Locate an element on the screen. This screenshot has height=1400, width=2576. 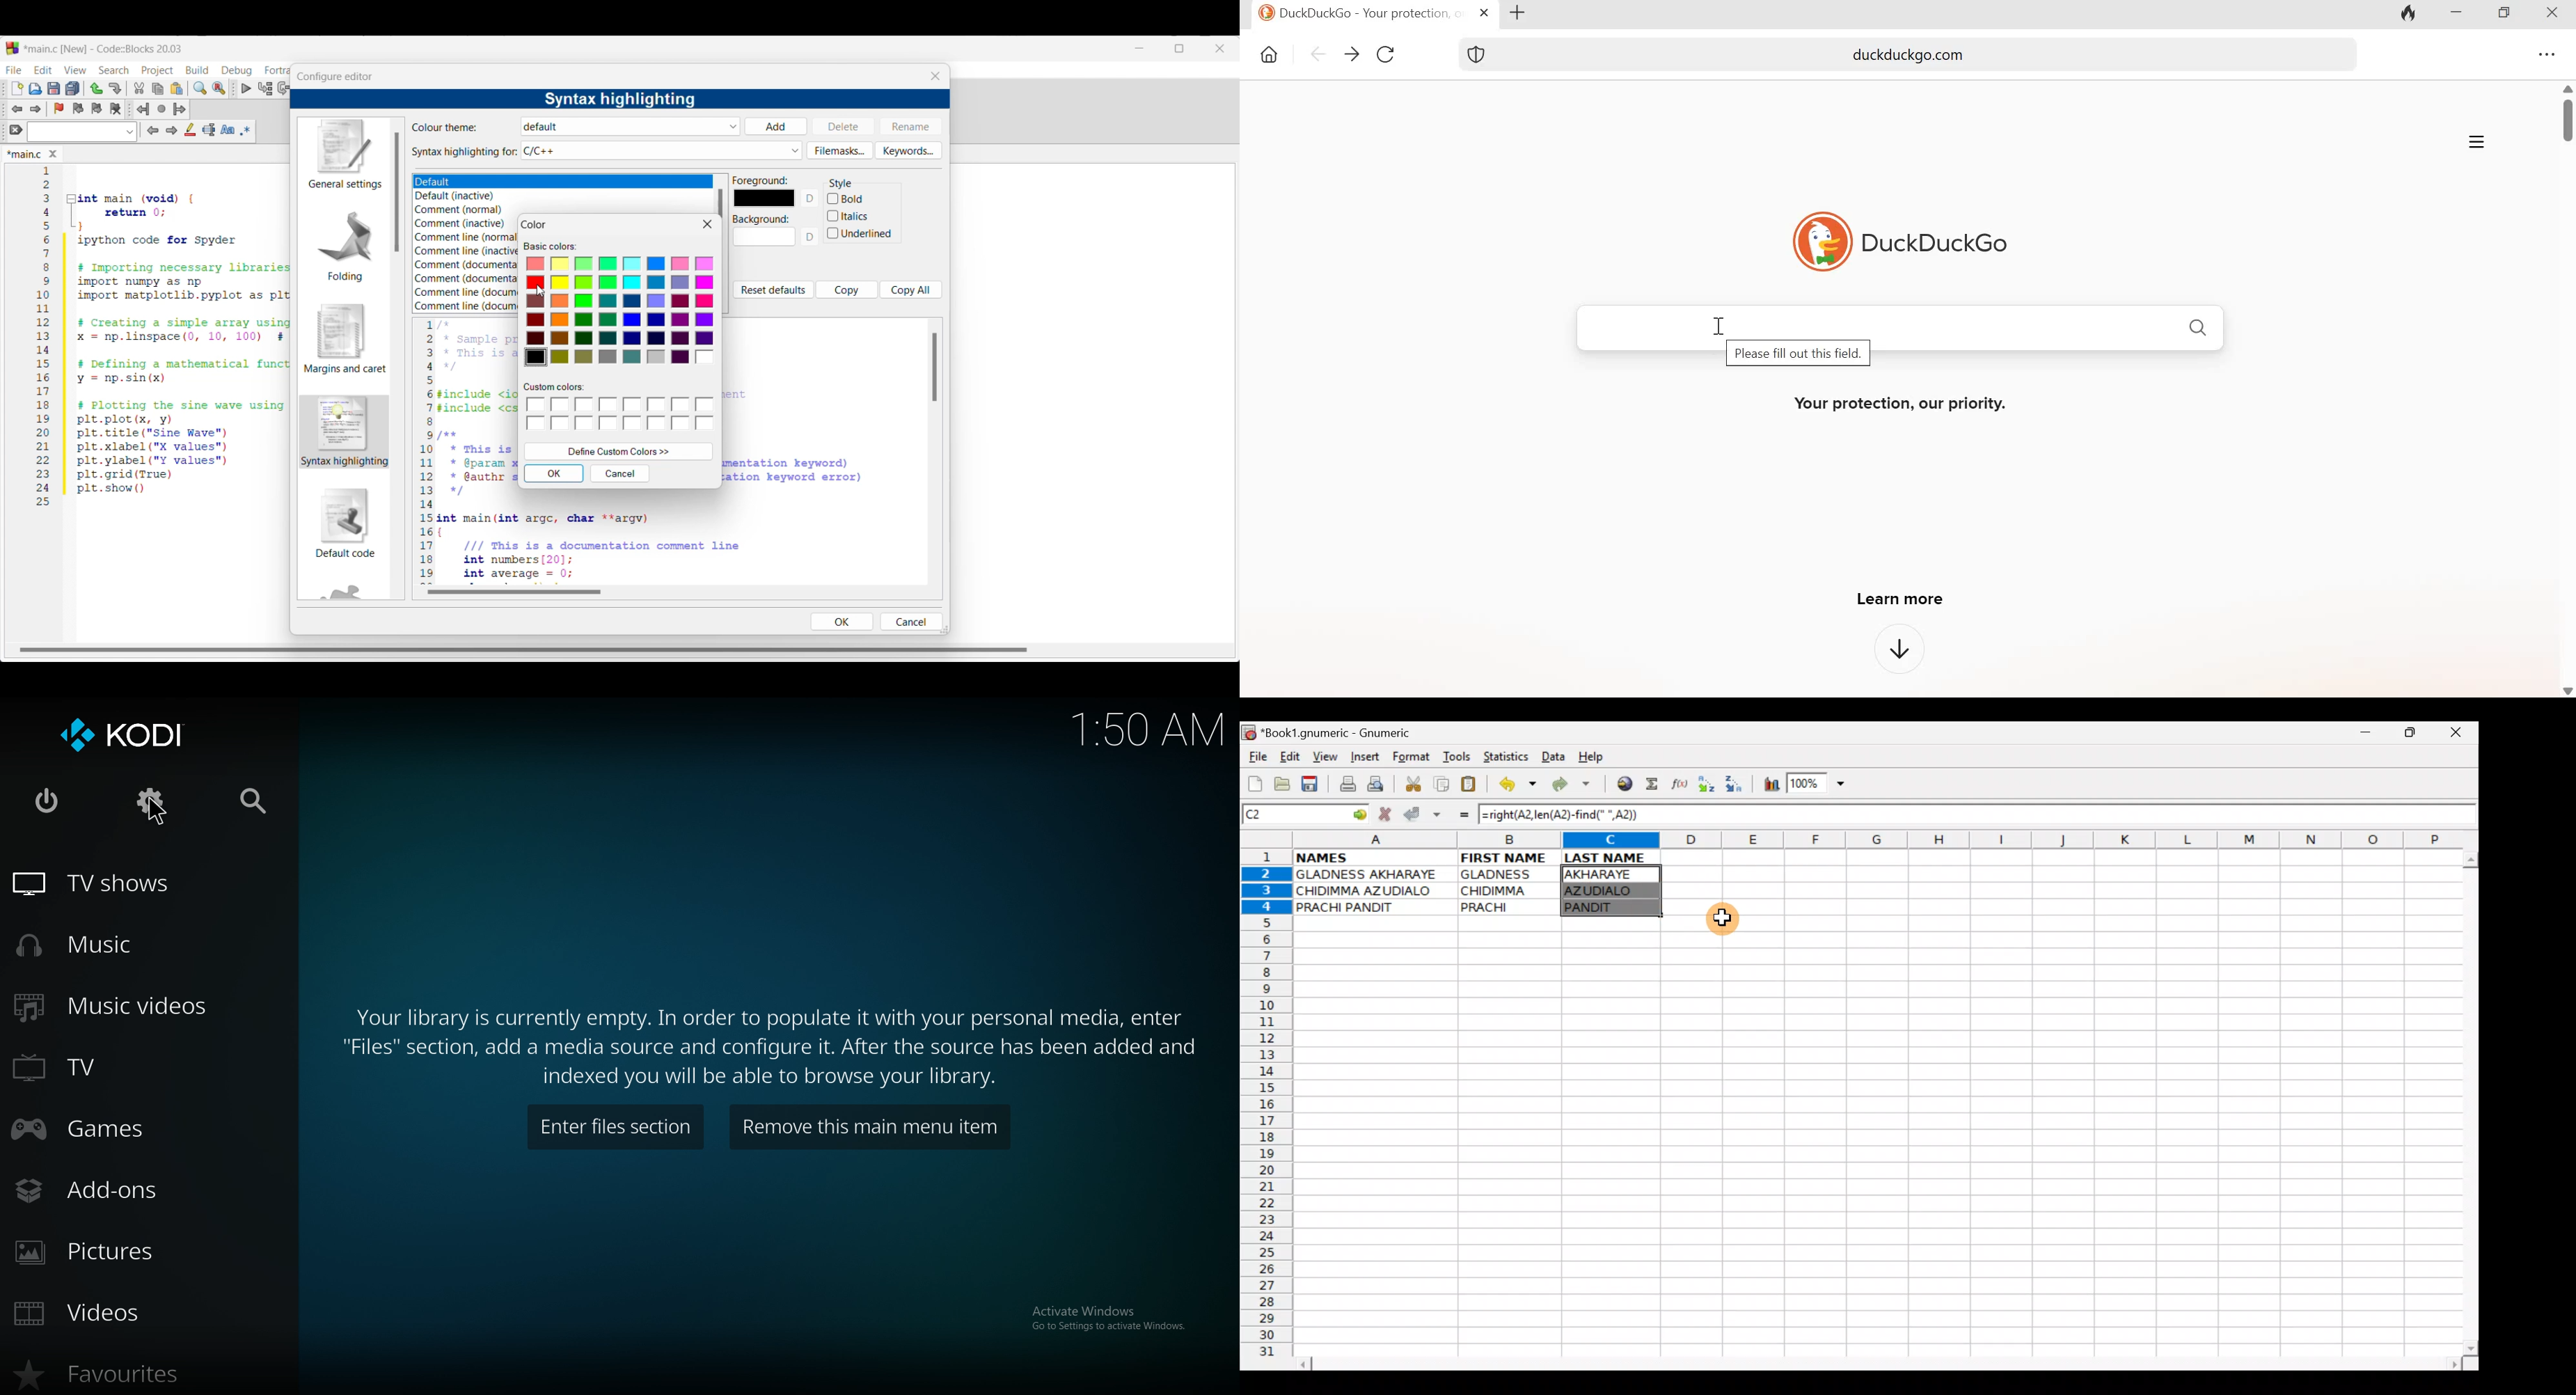
Fortran menu  is located at coordinates (277, 70).